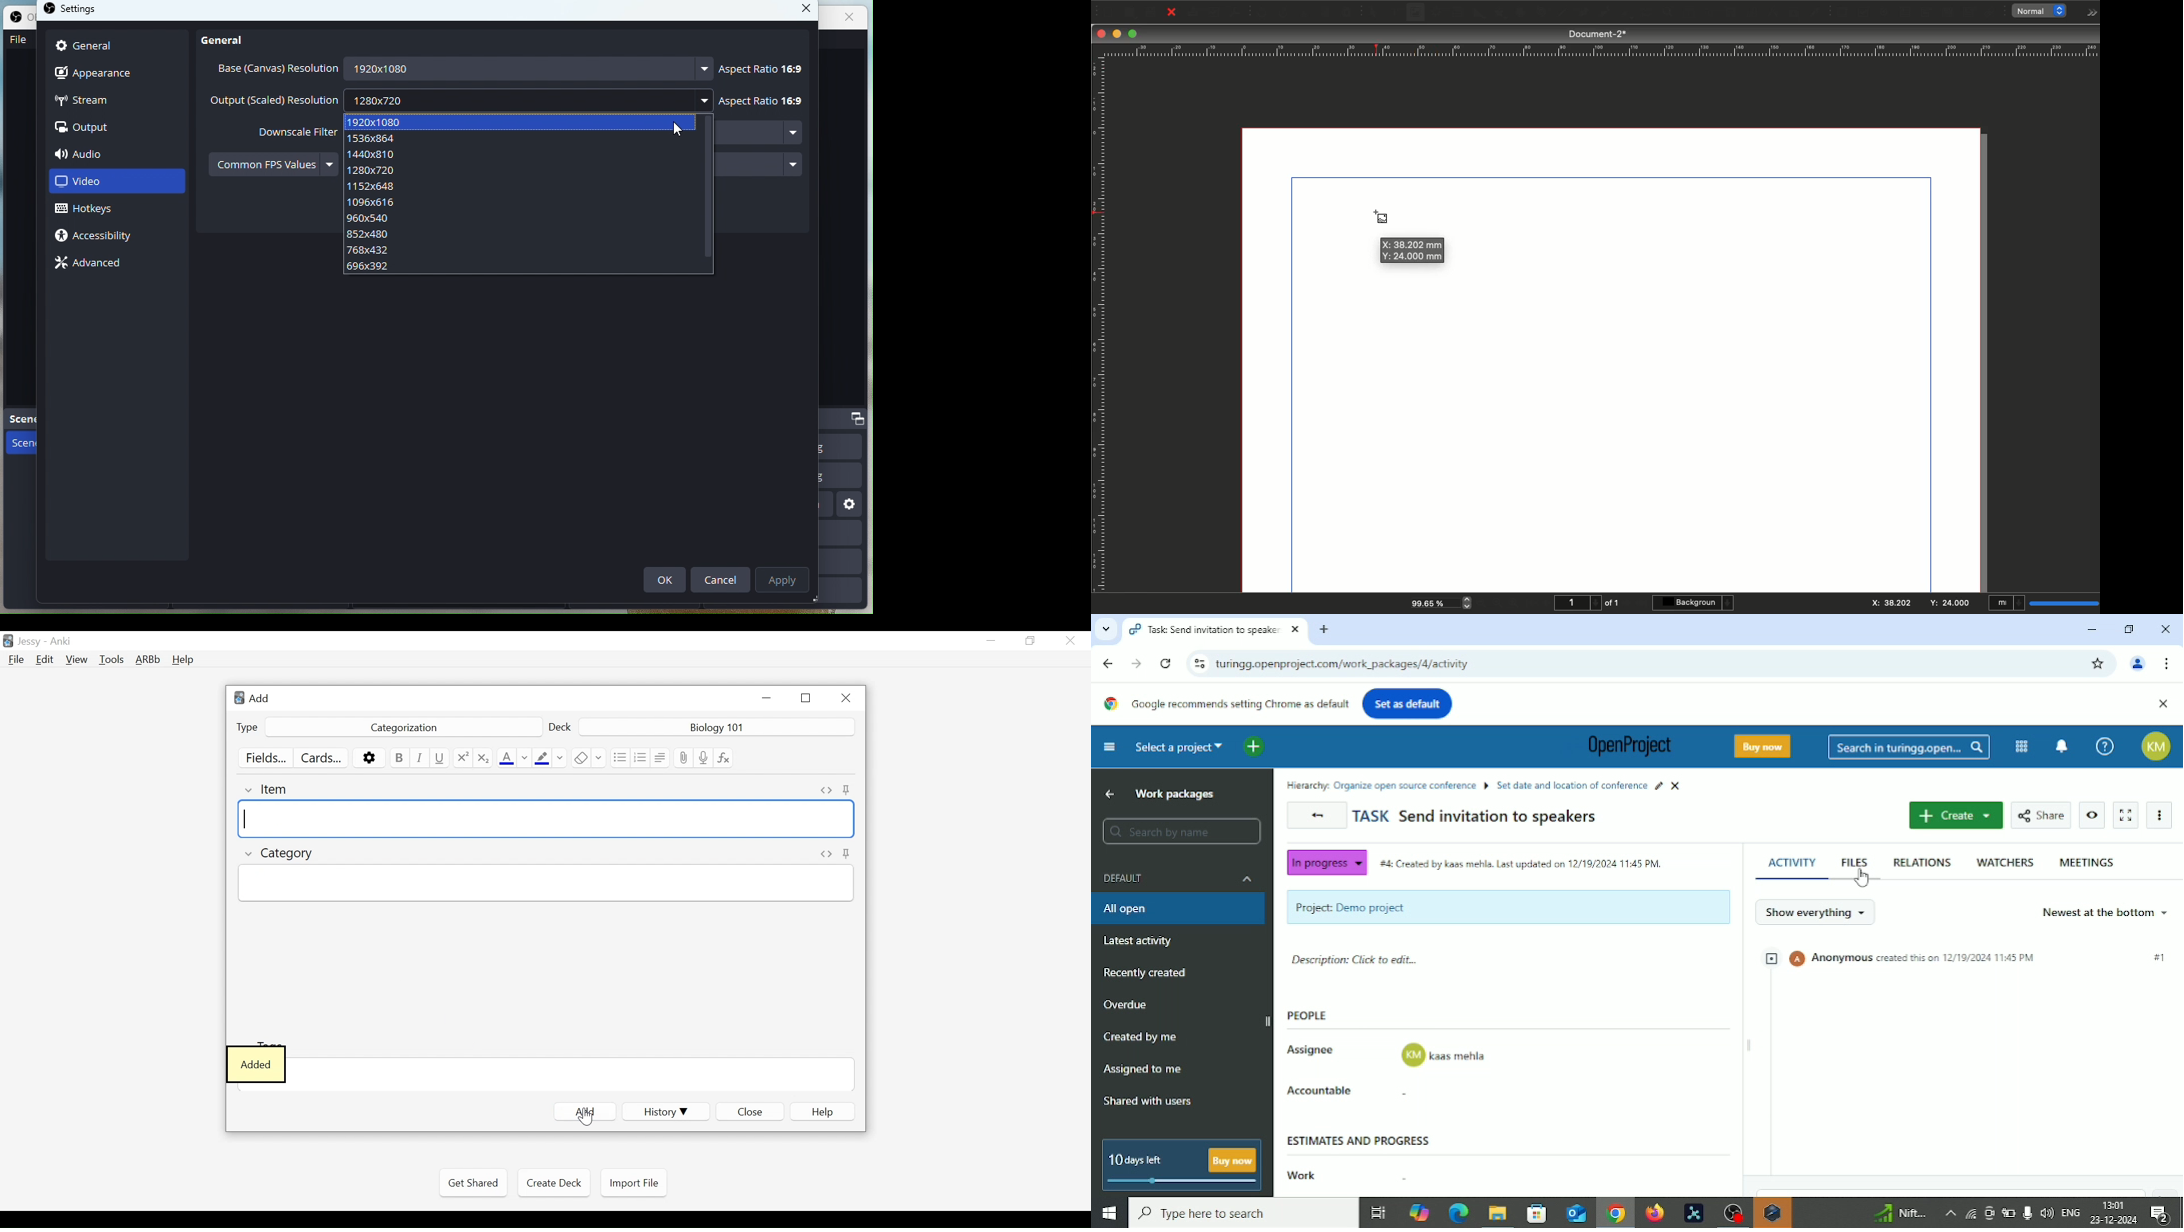 This screenshot has width=2184, height=1232. I want to click on Remove Formatting, so click(589, 758).